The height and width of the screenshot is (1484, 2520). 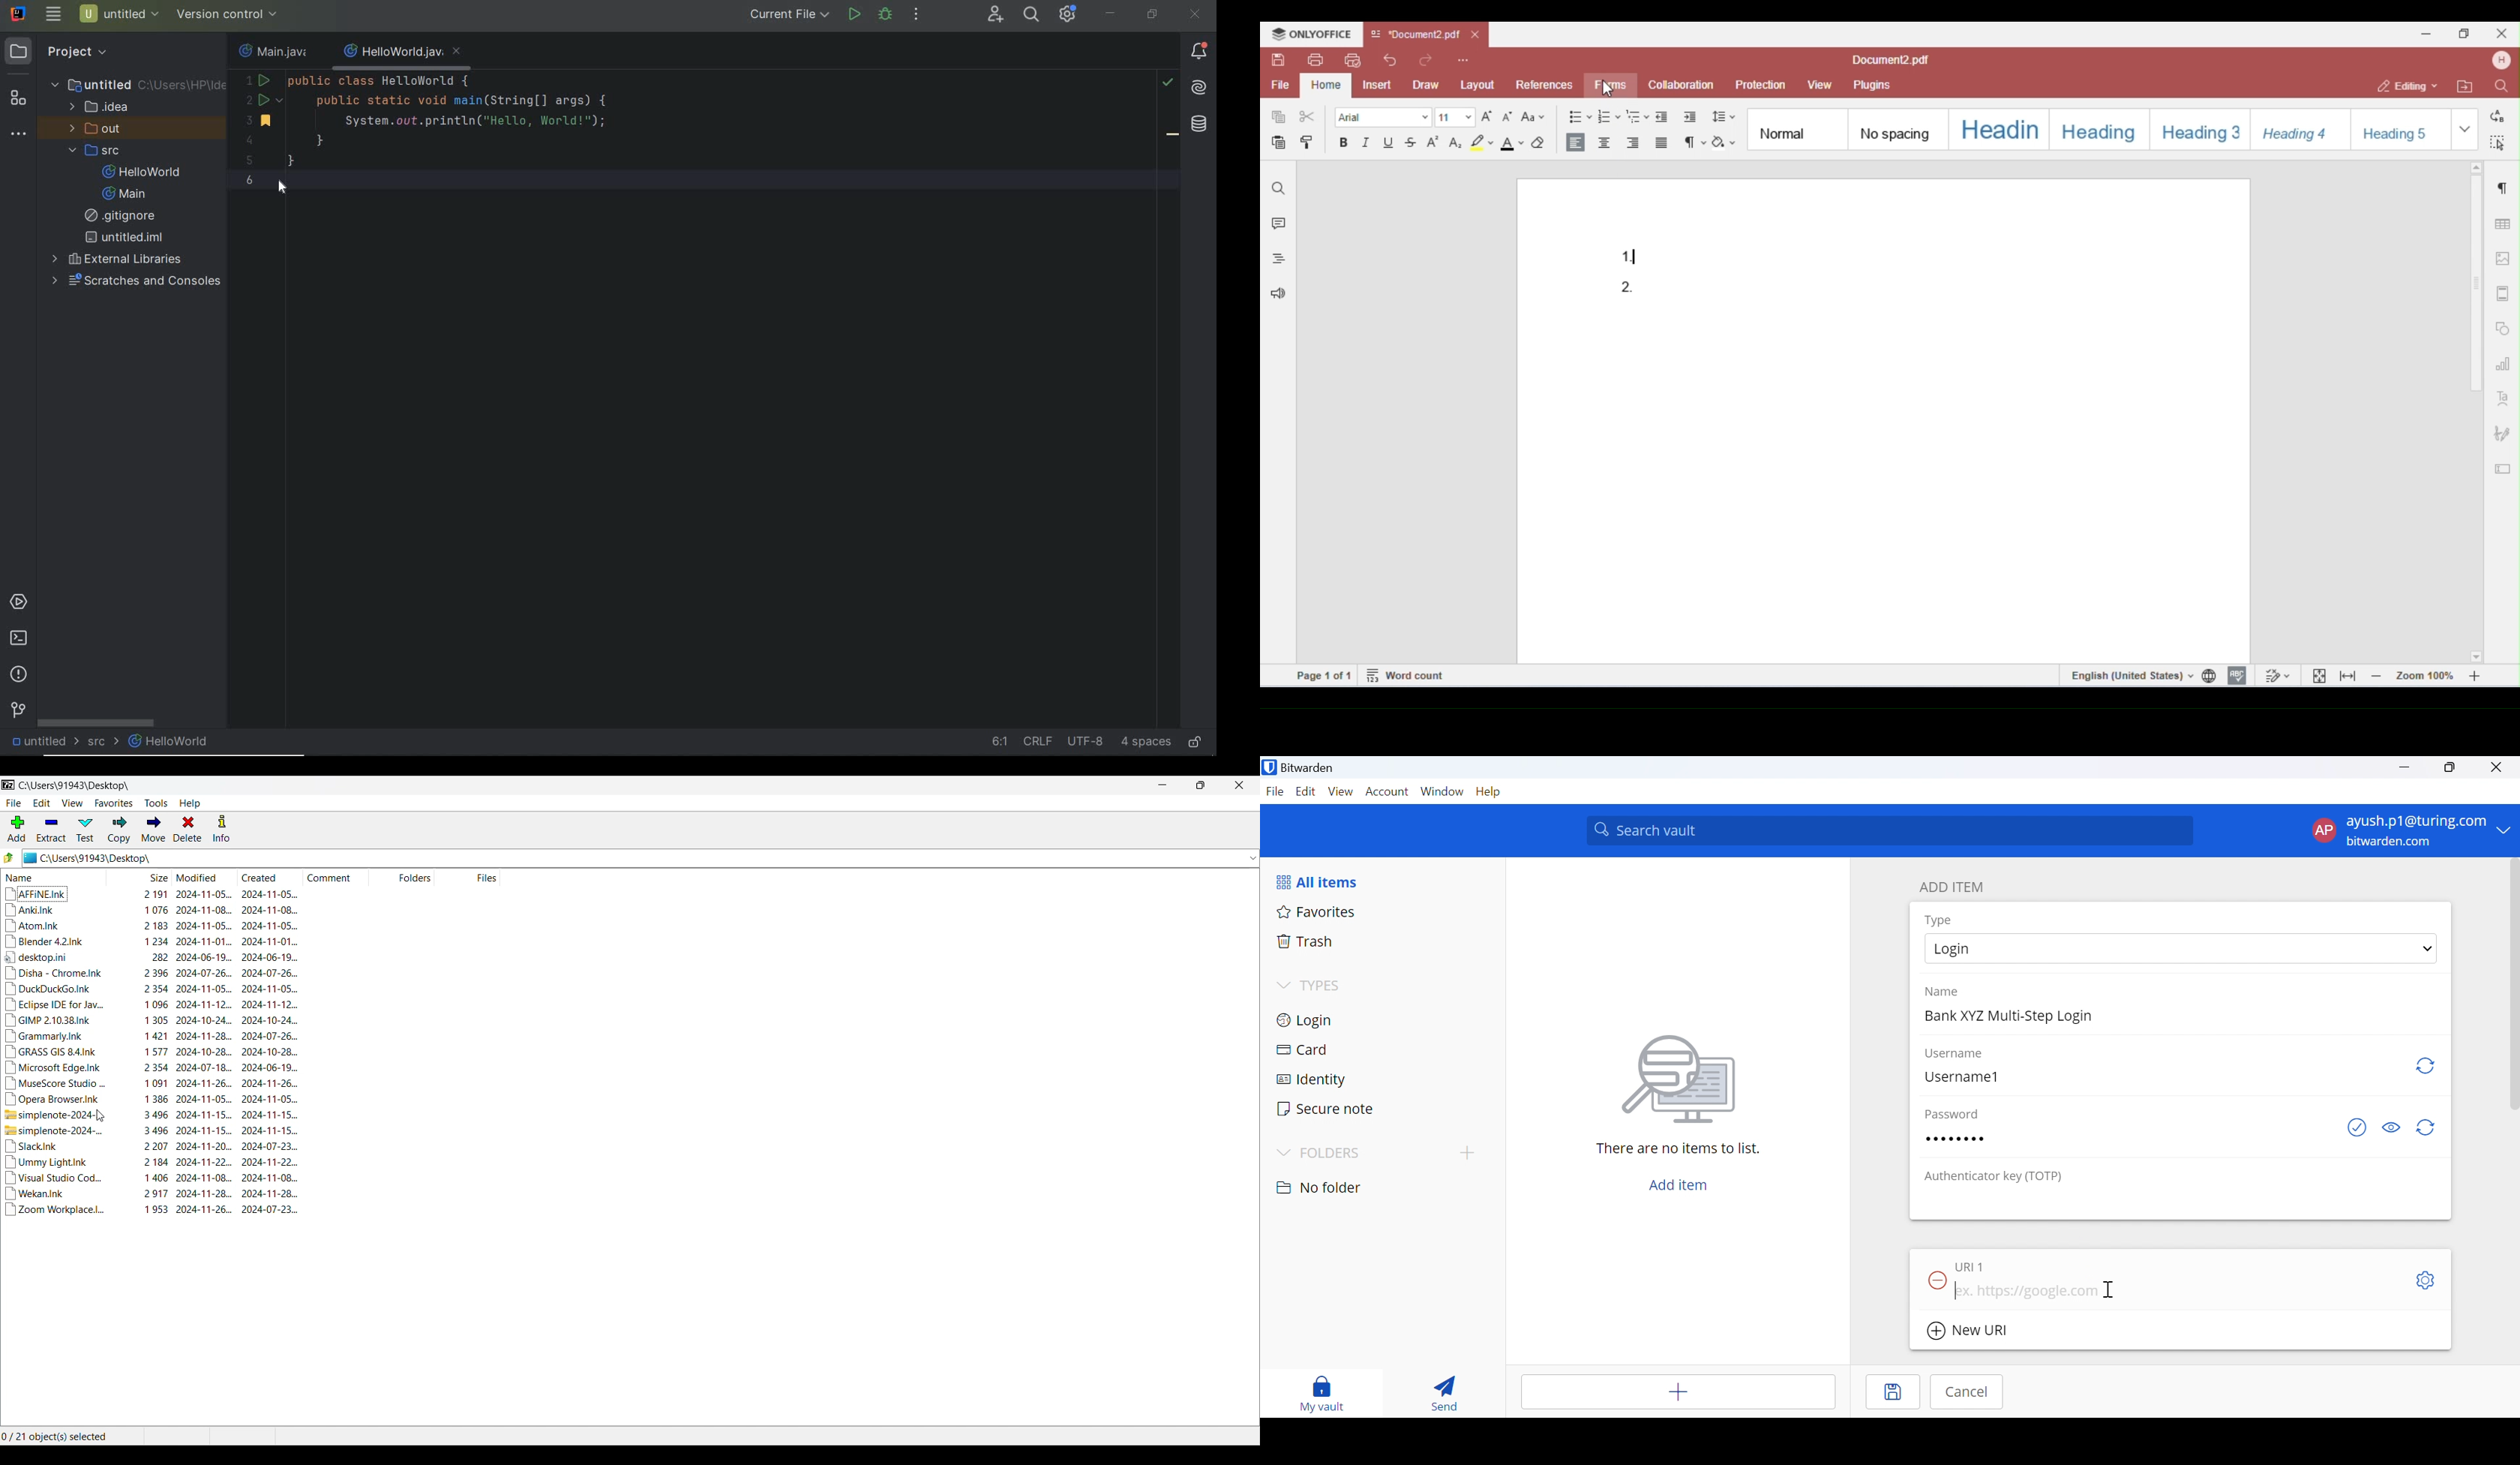 I want to click on View, so click(x=1340, y=791).